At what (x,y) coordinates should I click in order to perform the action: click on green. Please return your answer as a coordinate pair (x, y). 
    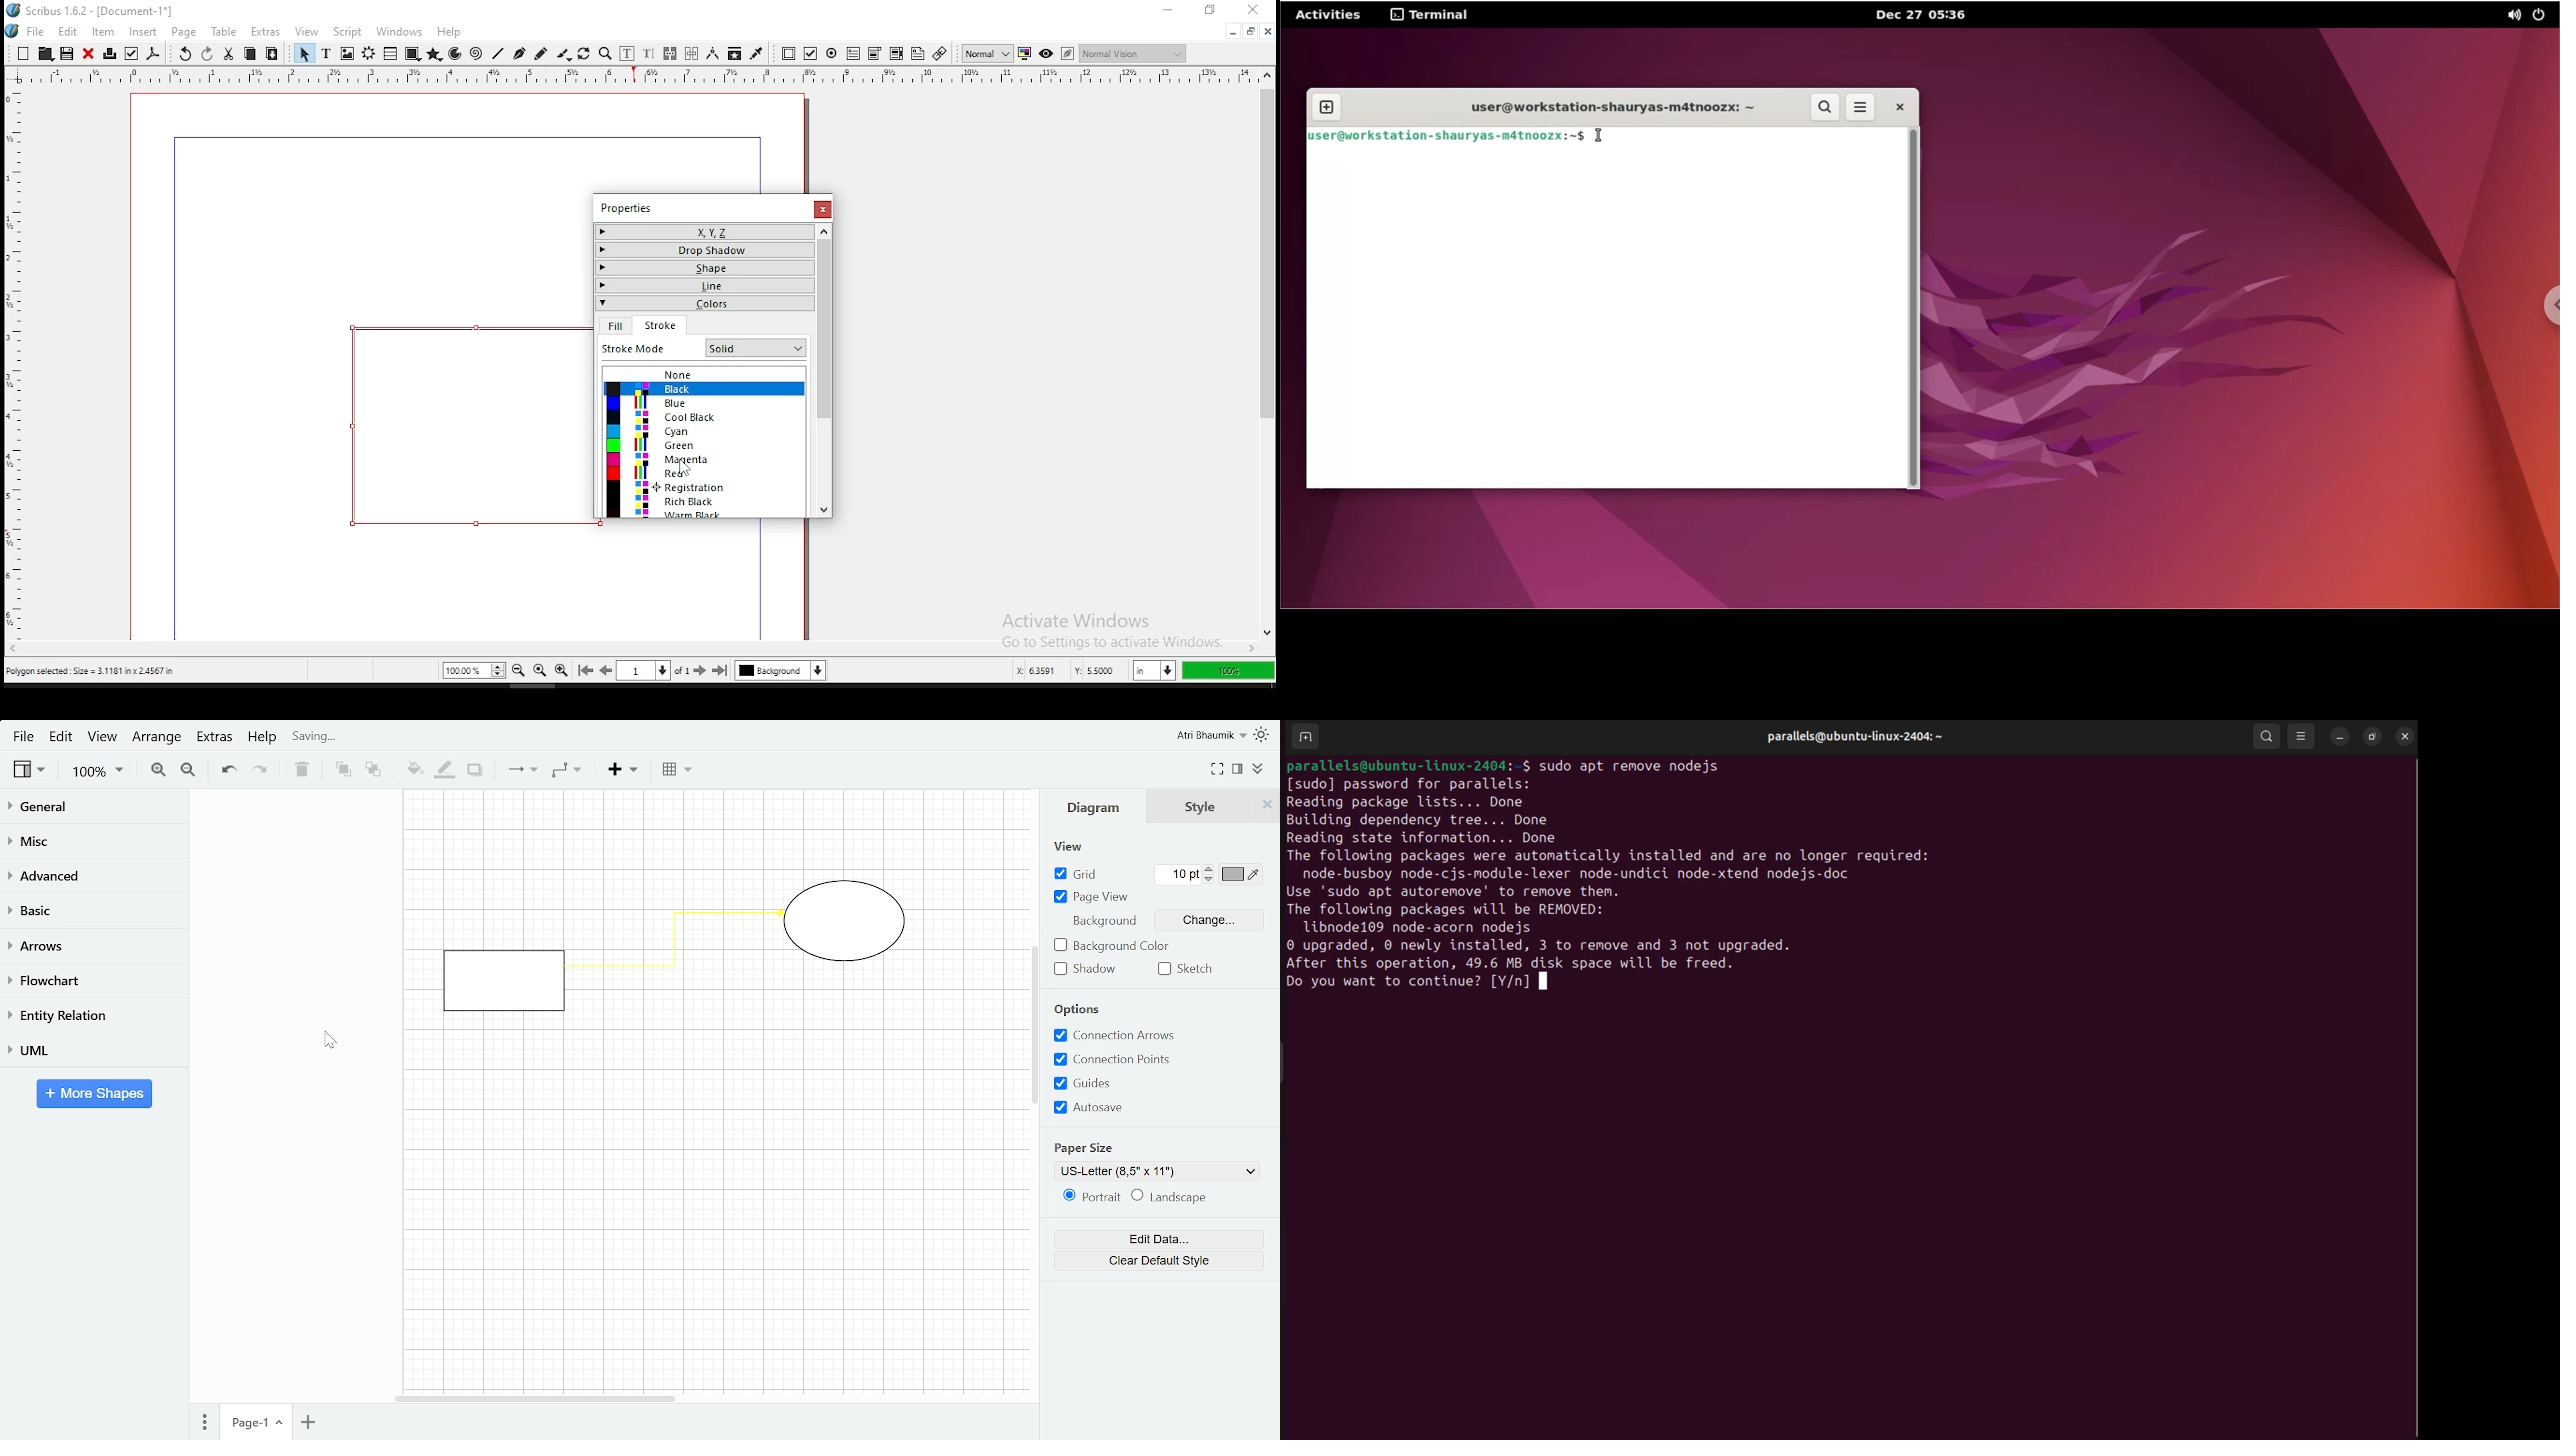
    Looking at the image, I should click on (704, 446).